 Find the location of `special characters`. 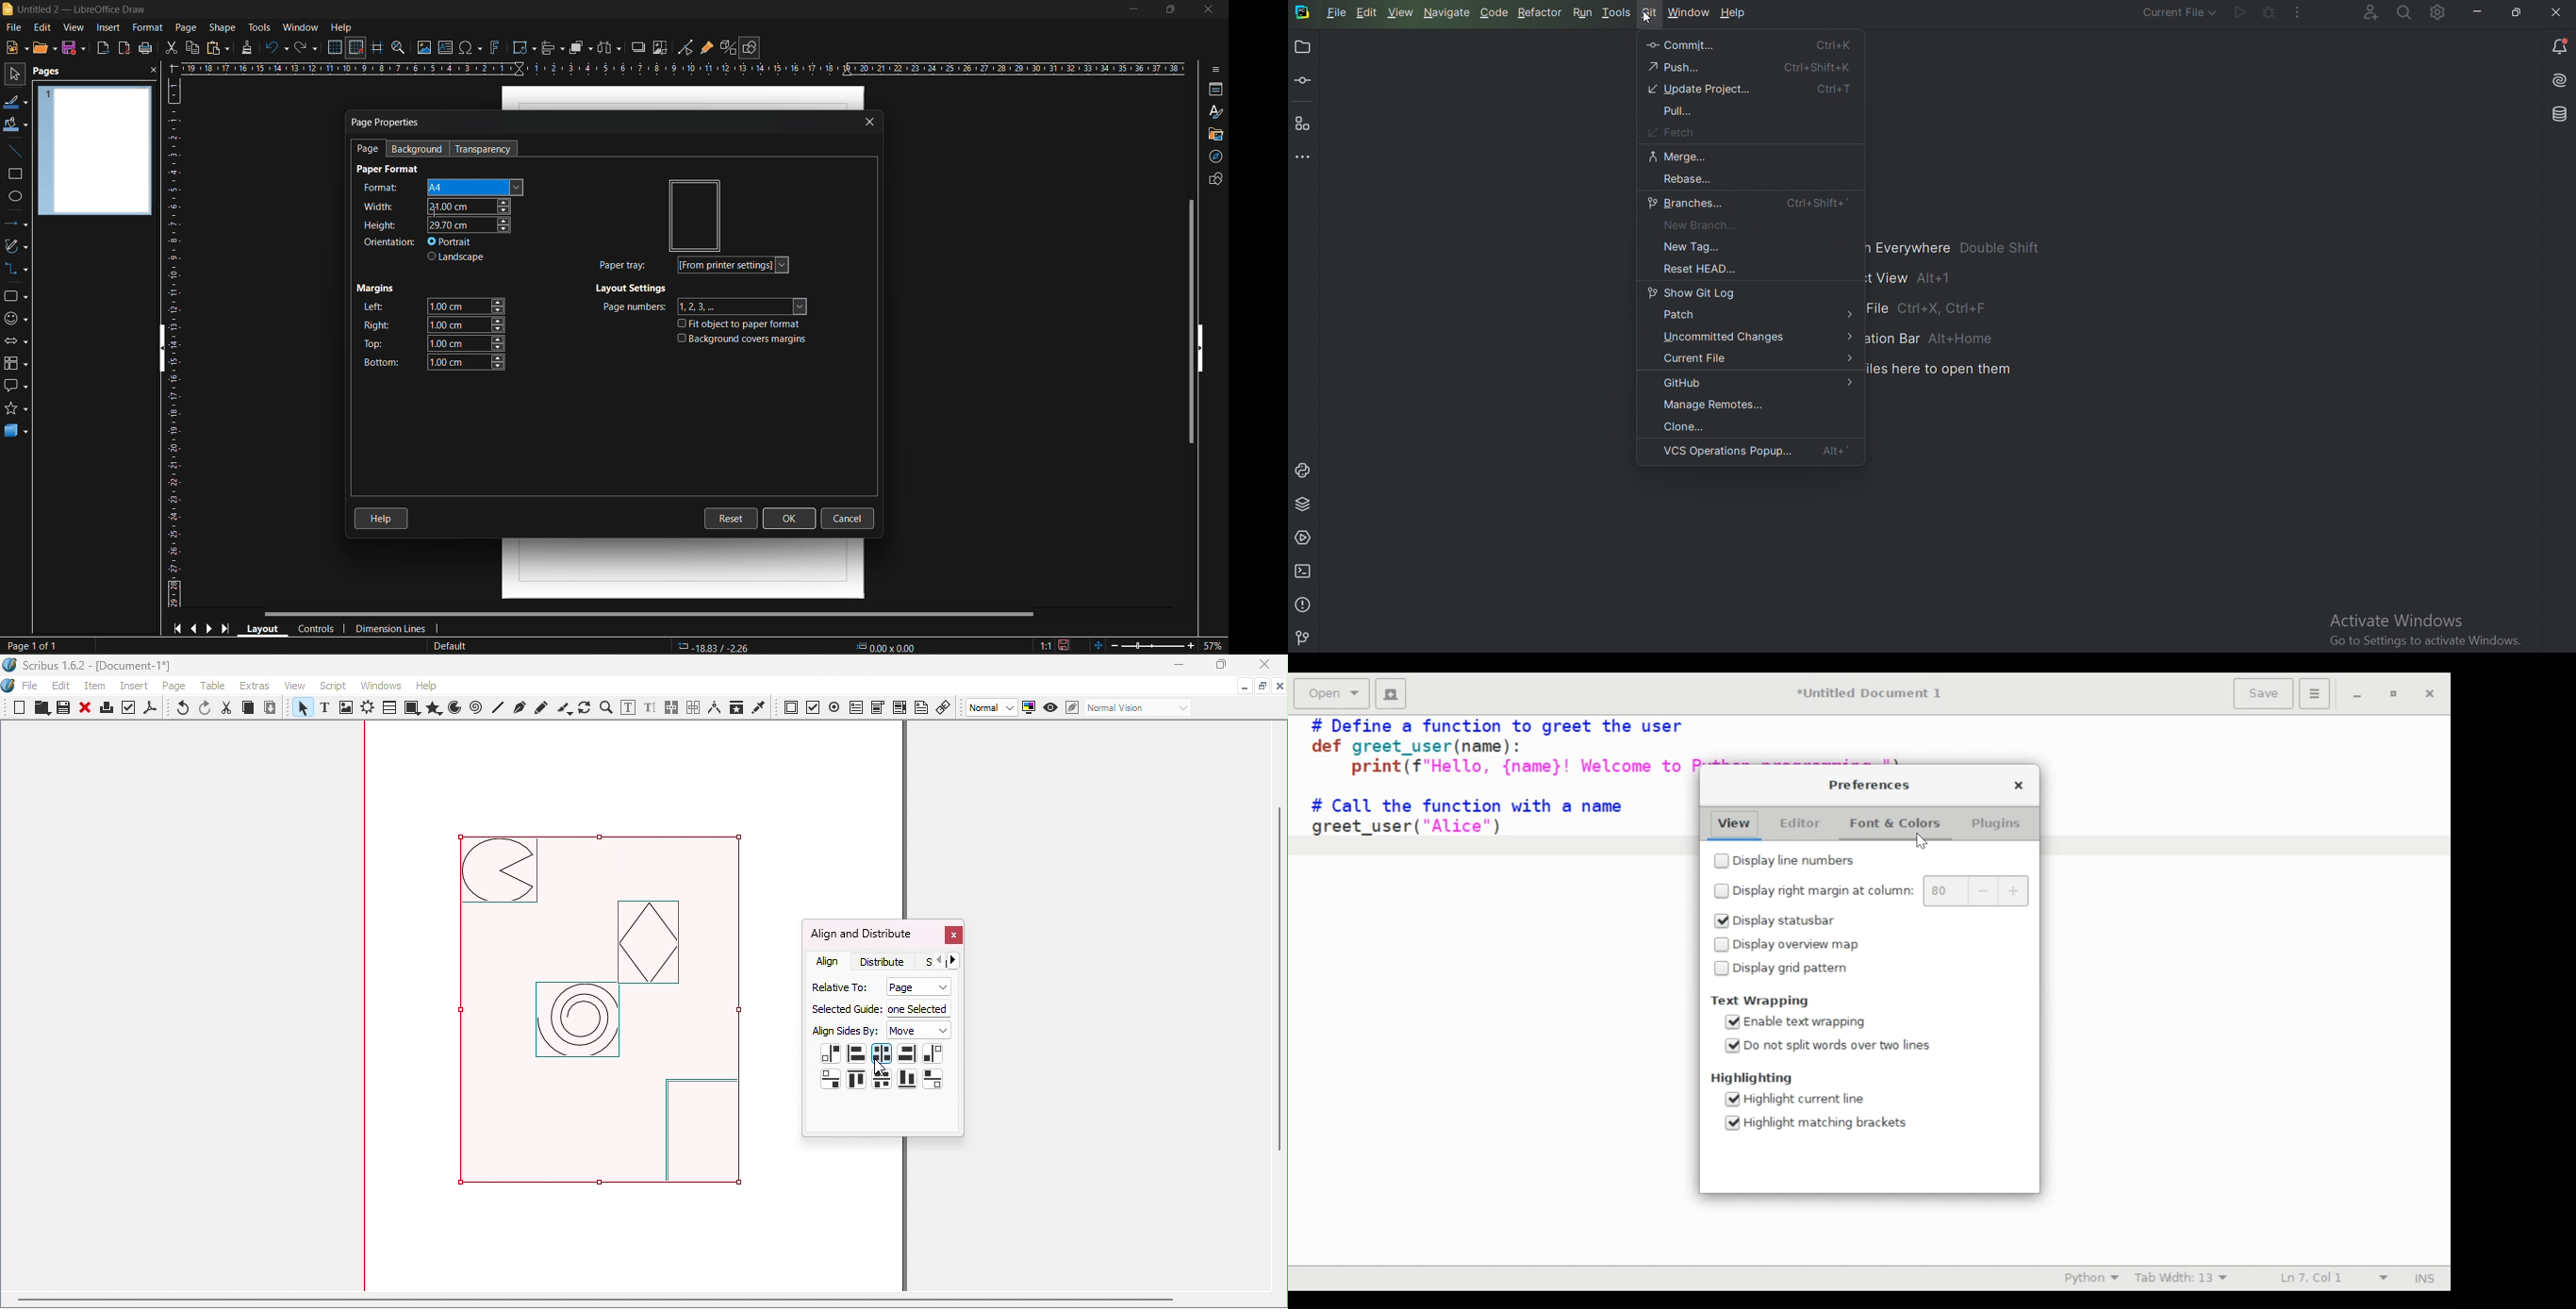

special characters is located at coordinates (469, 48).